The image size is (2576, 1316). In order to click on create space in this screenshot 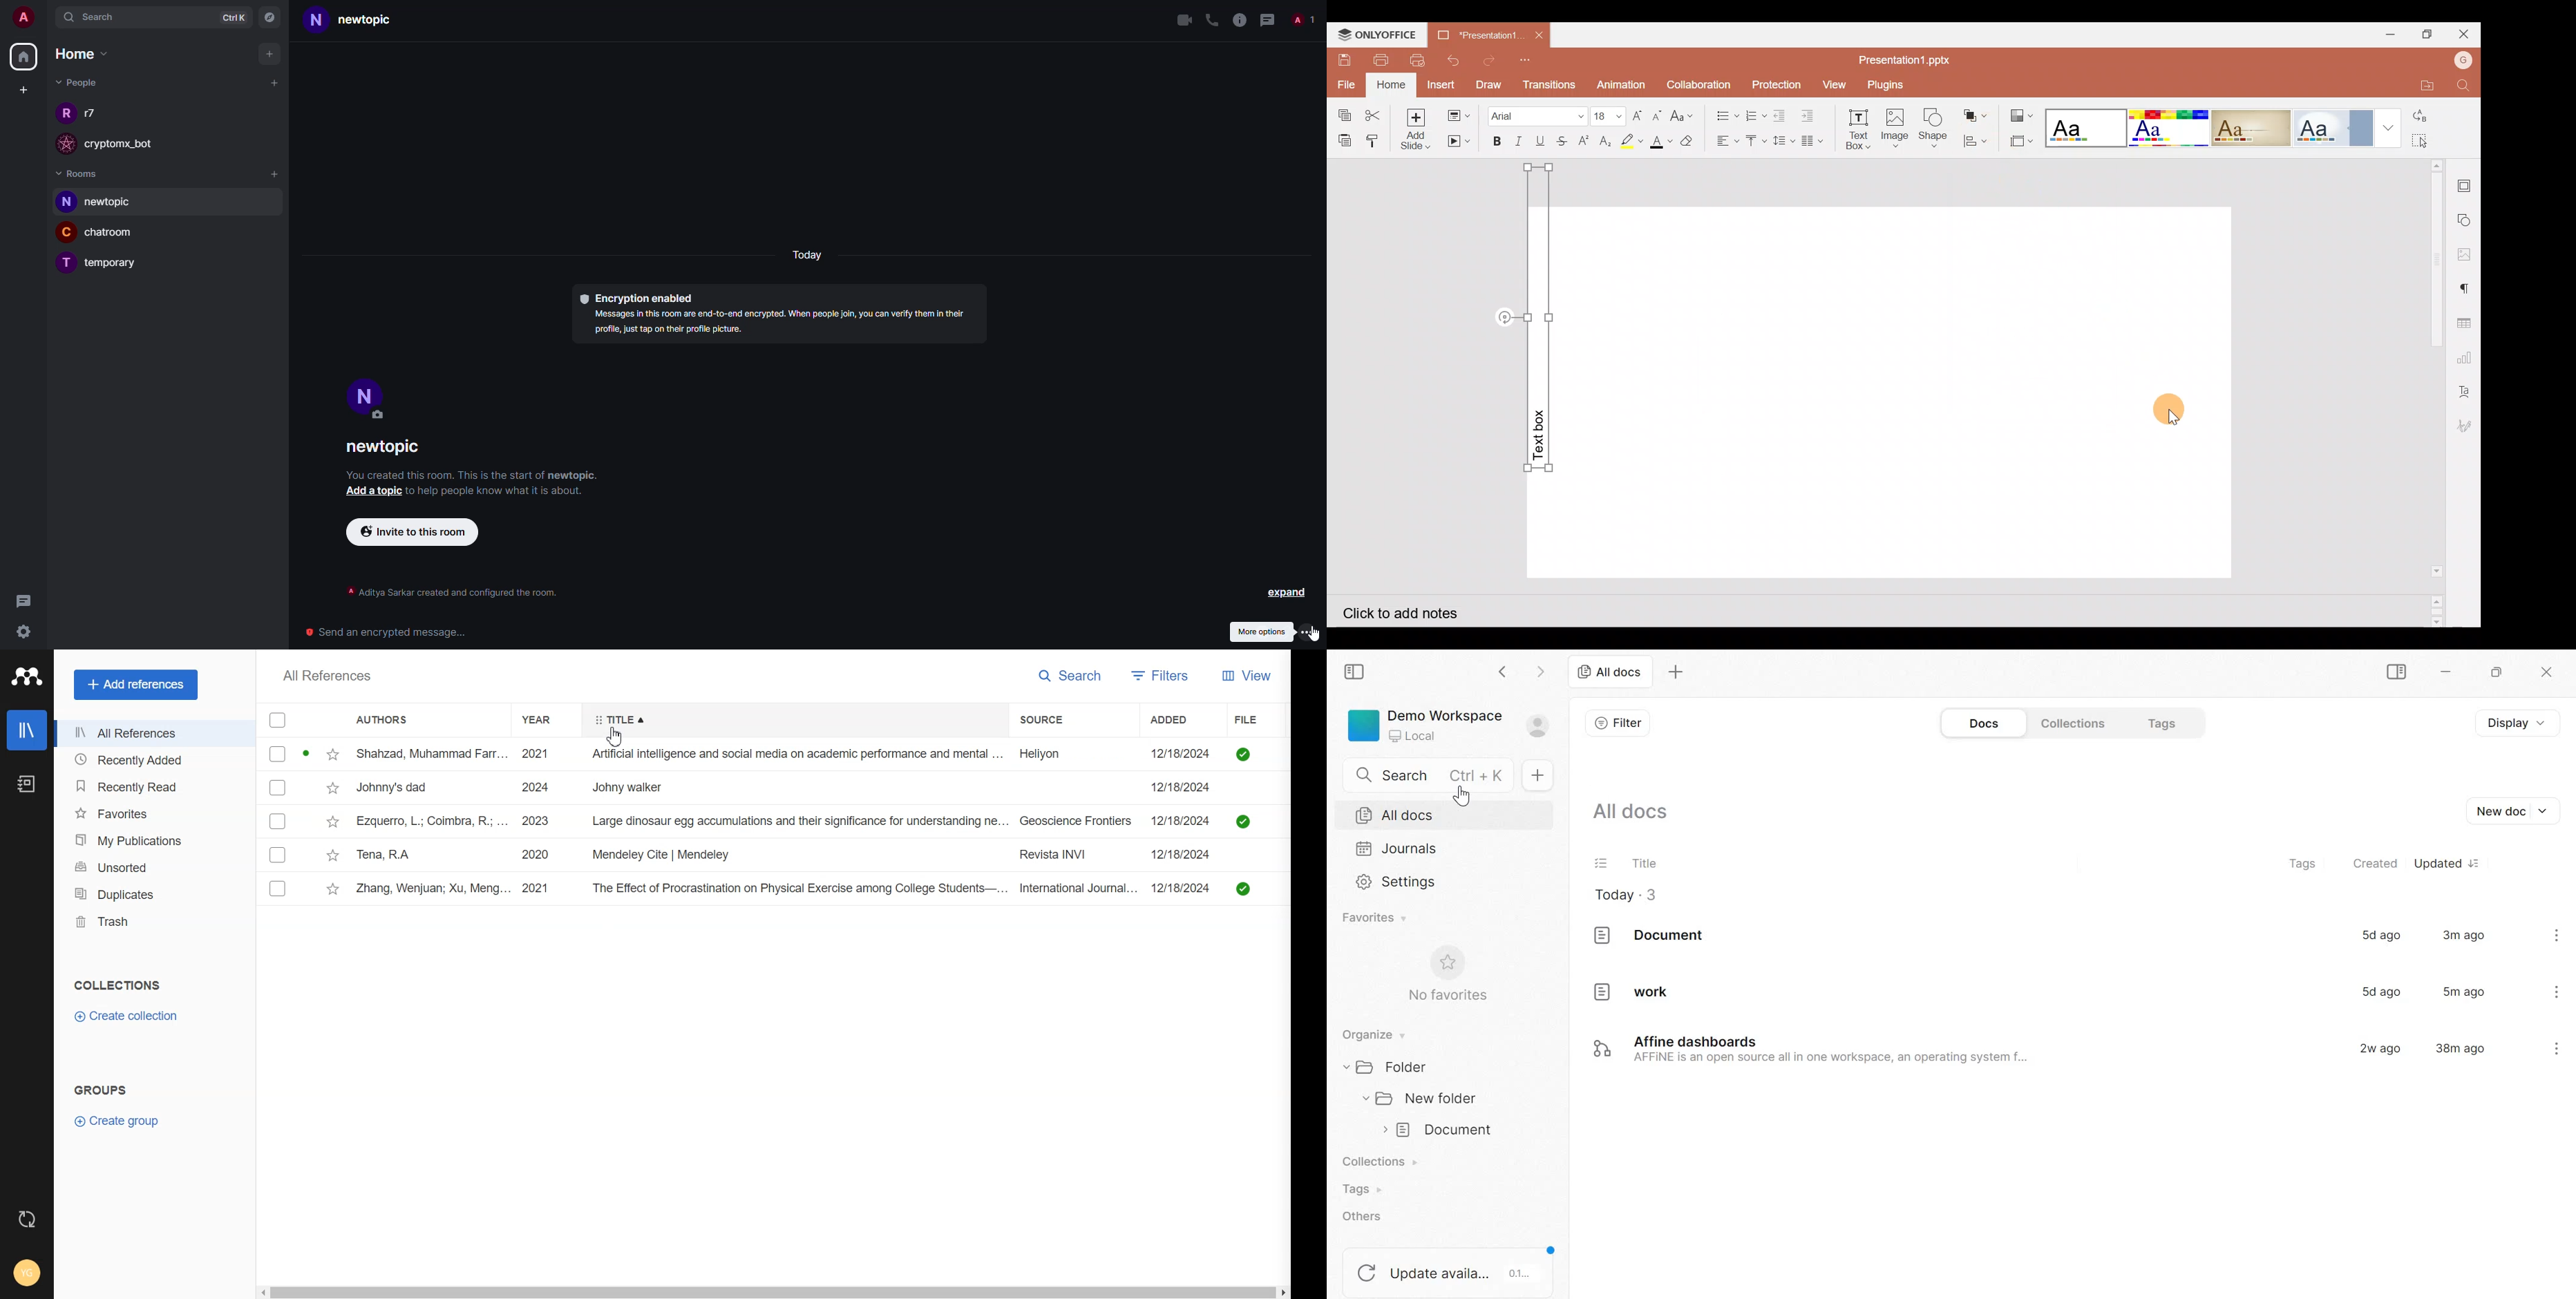, I will do `click(23, 91)`.